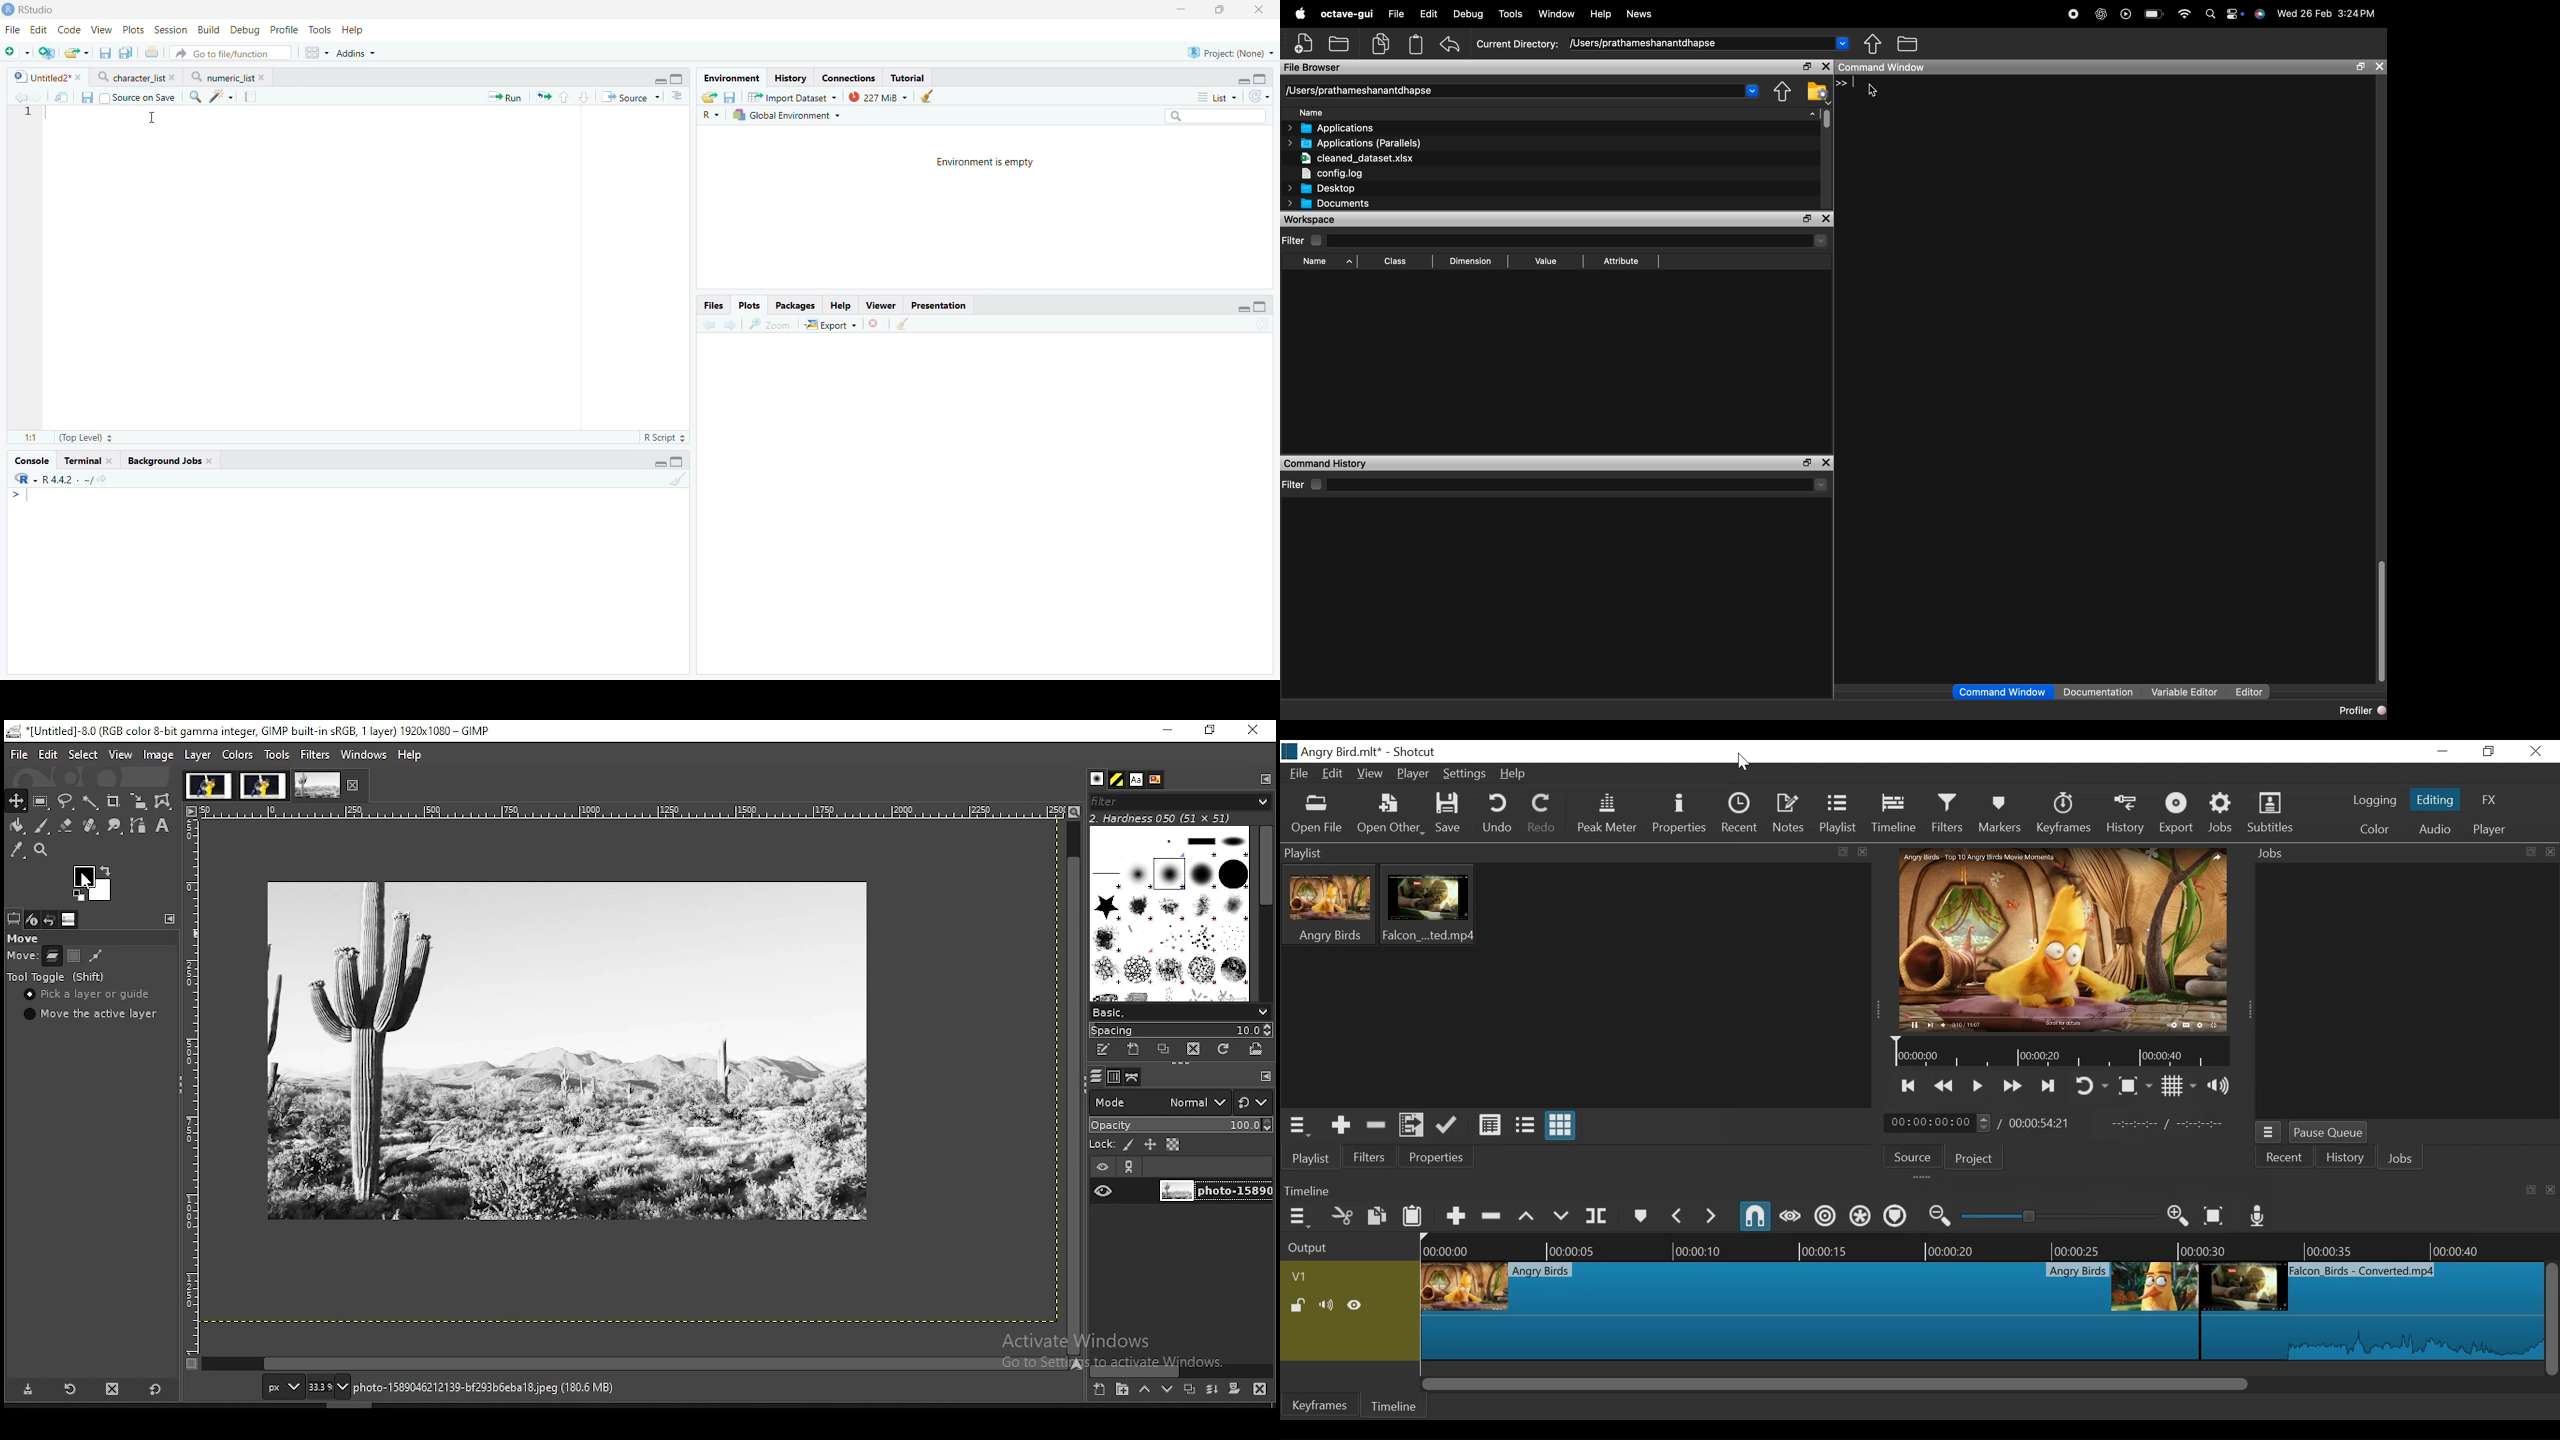 This screenshot has height=1456, width=2576. I want to click on Export history log, so click(710, 97).